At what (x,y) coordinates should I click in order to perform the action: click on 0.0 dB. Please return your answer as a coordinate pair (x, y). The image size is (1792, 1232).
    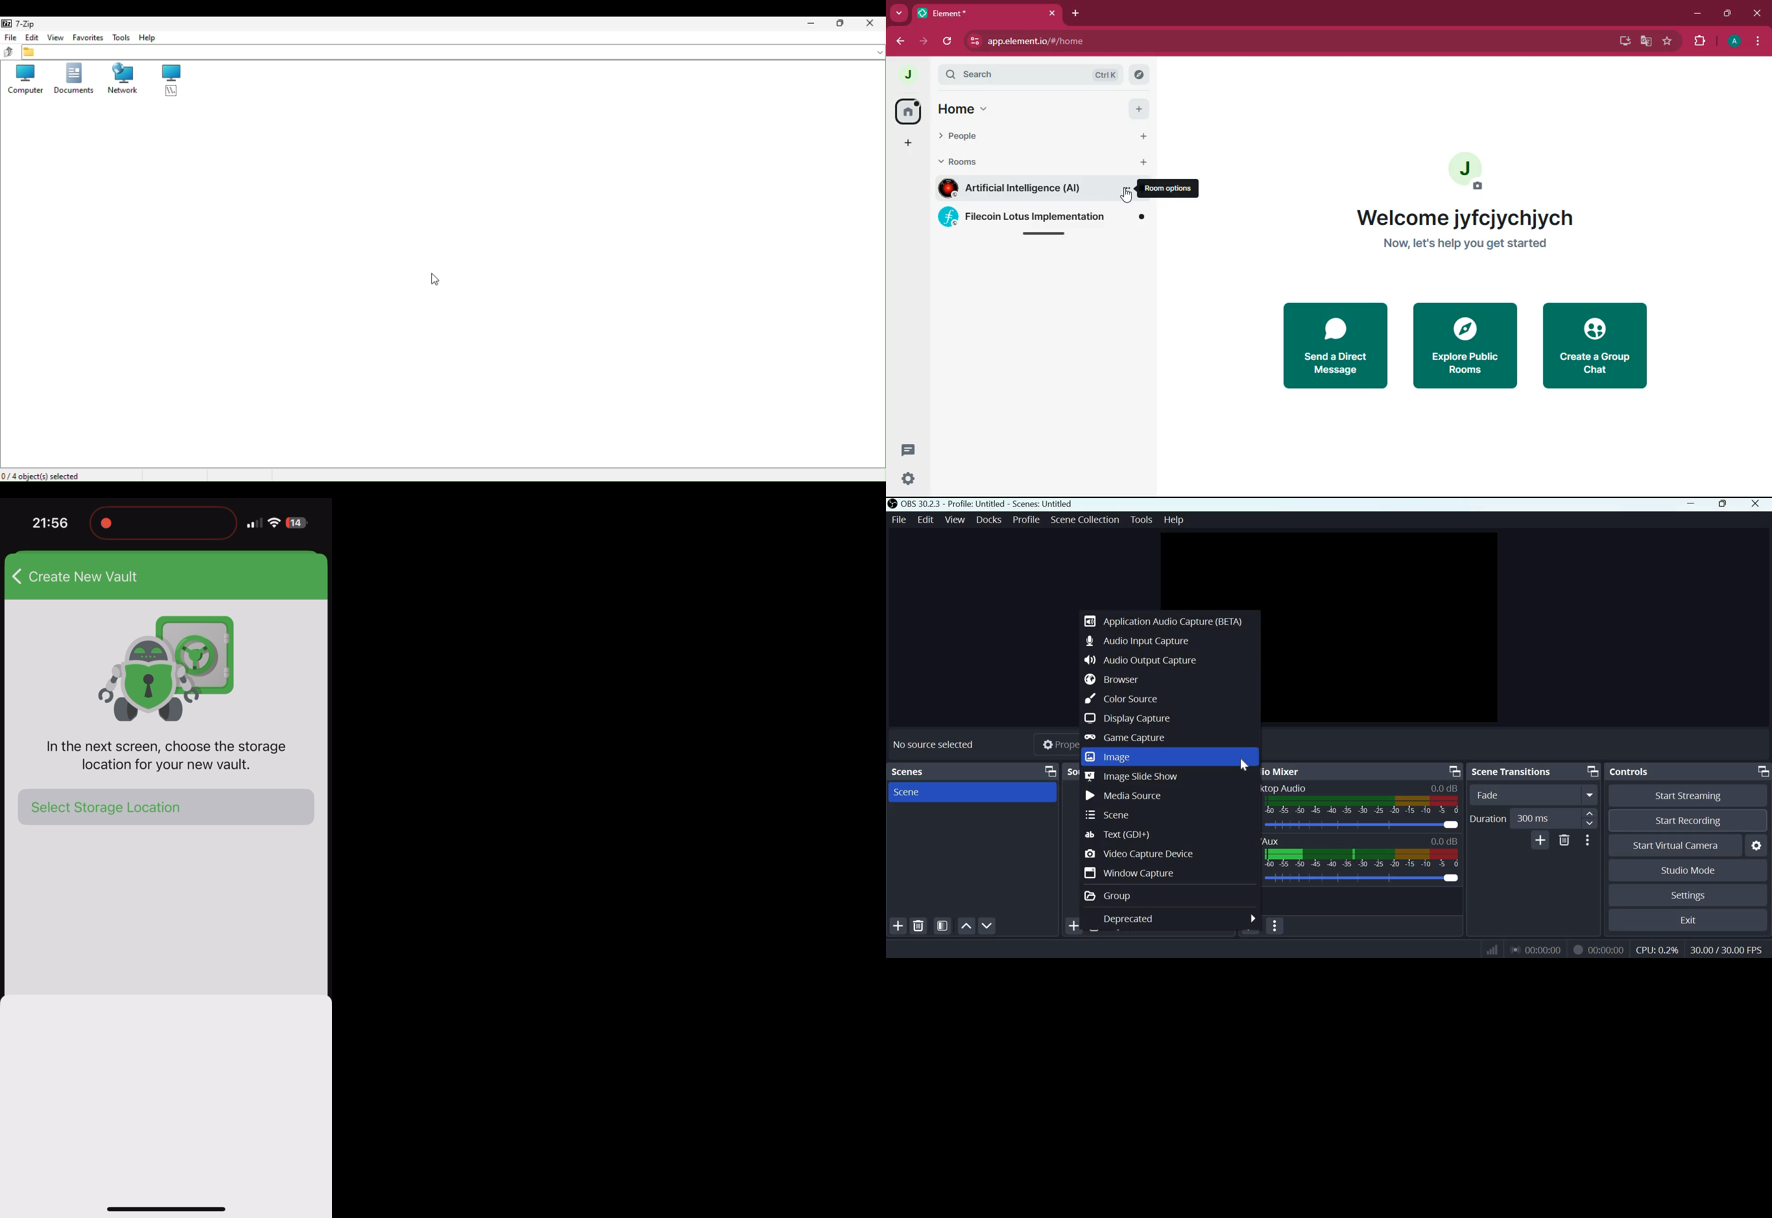
    Looking at the image, I should click on (1446, 787).